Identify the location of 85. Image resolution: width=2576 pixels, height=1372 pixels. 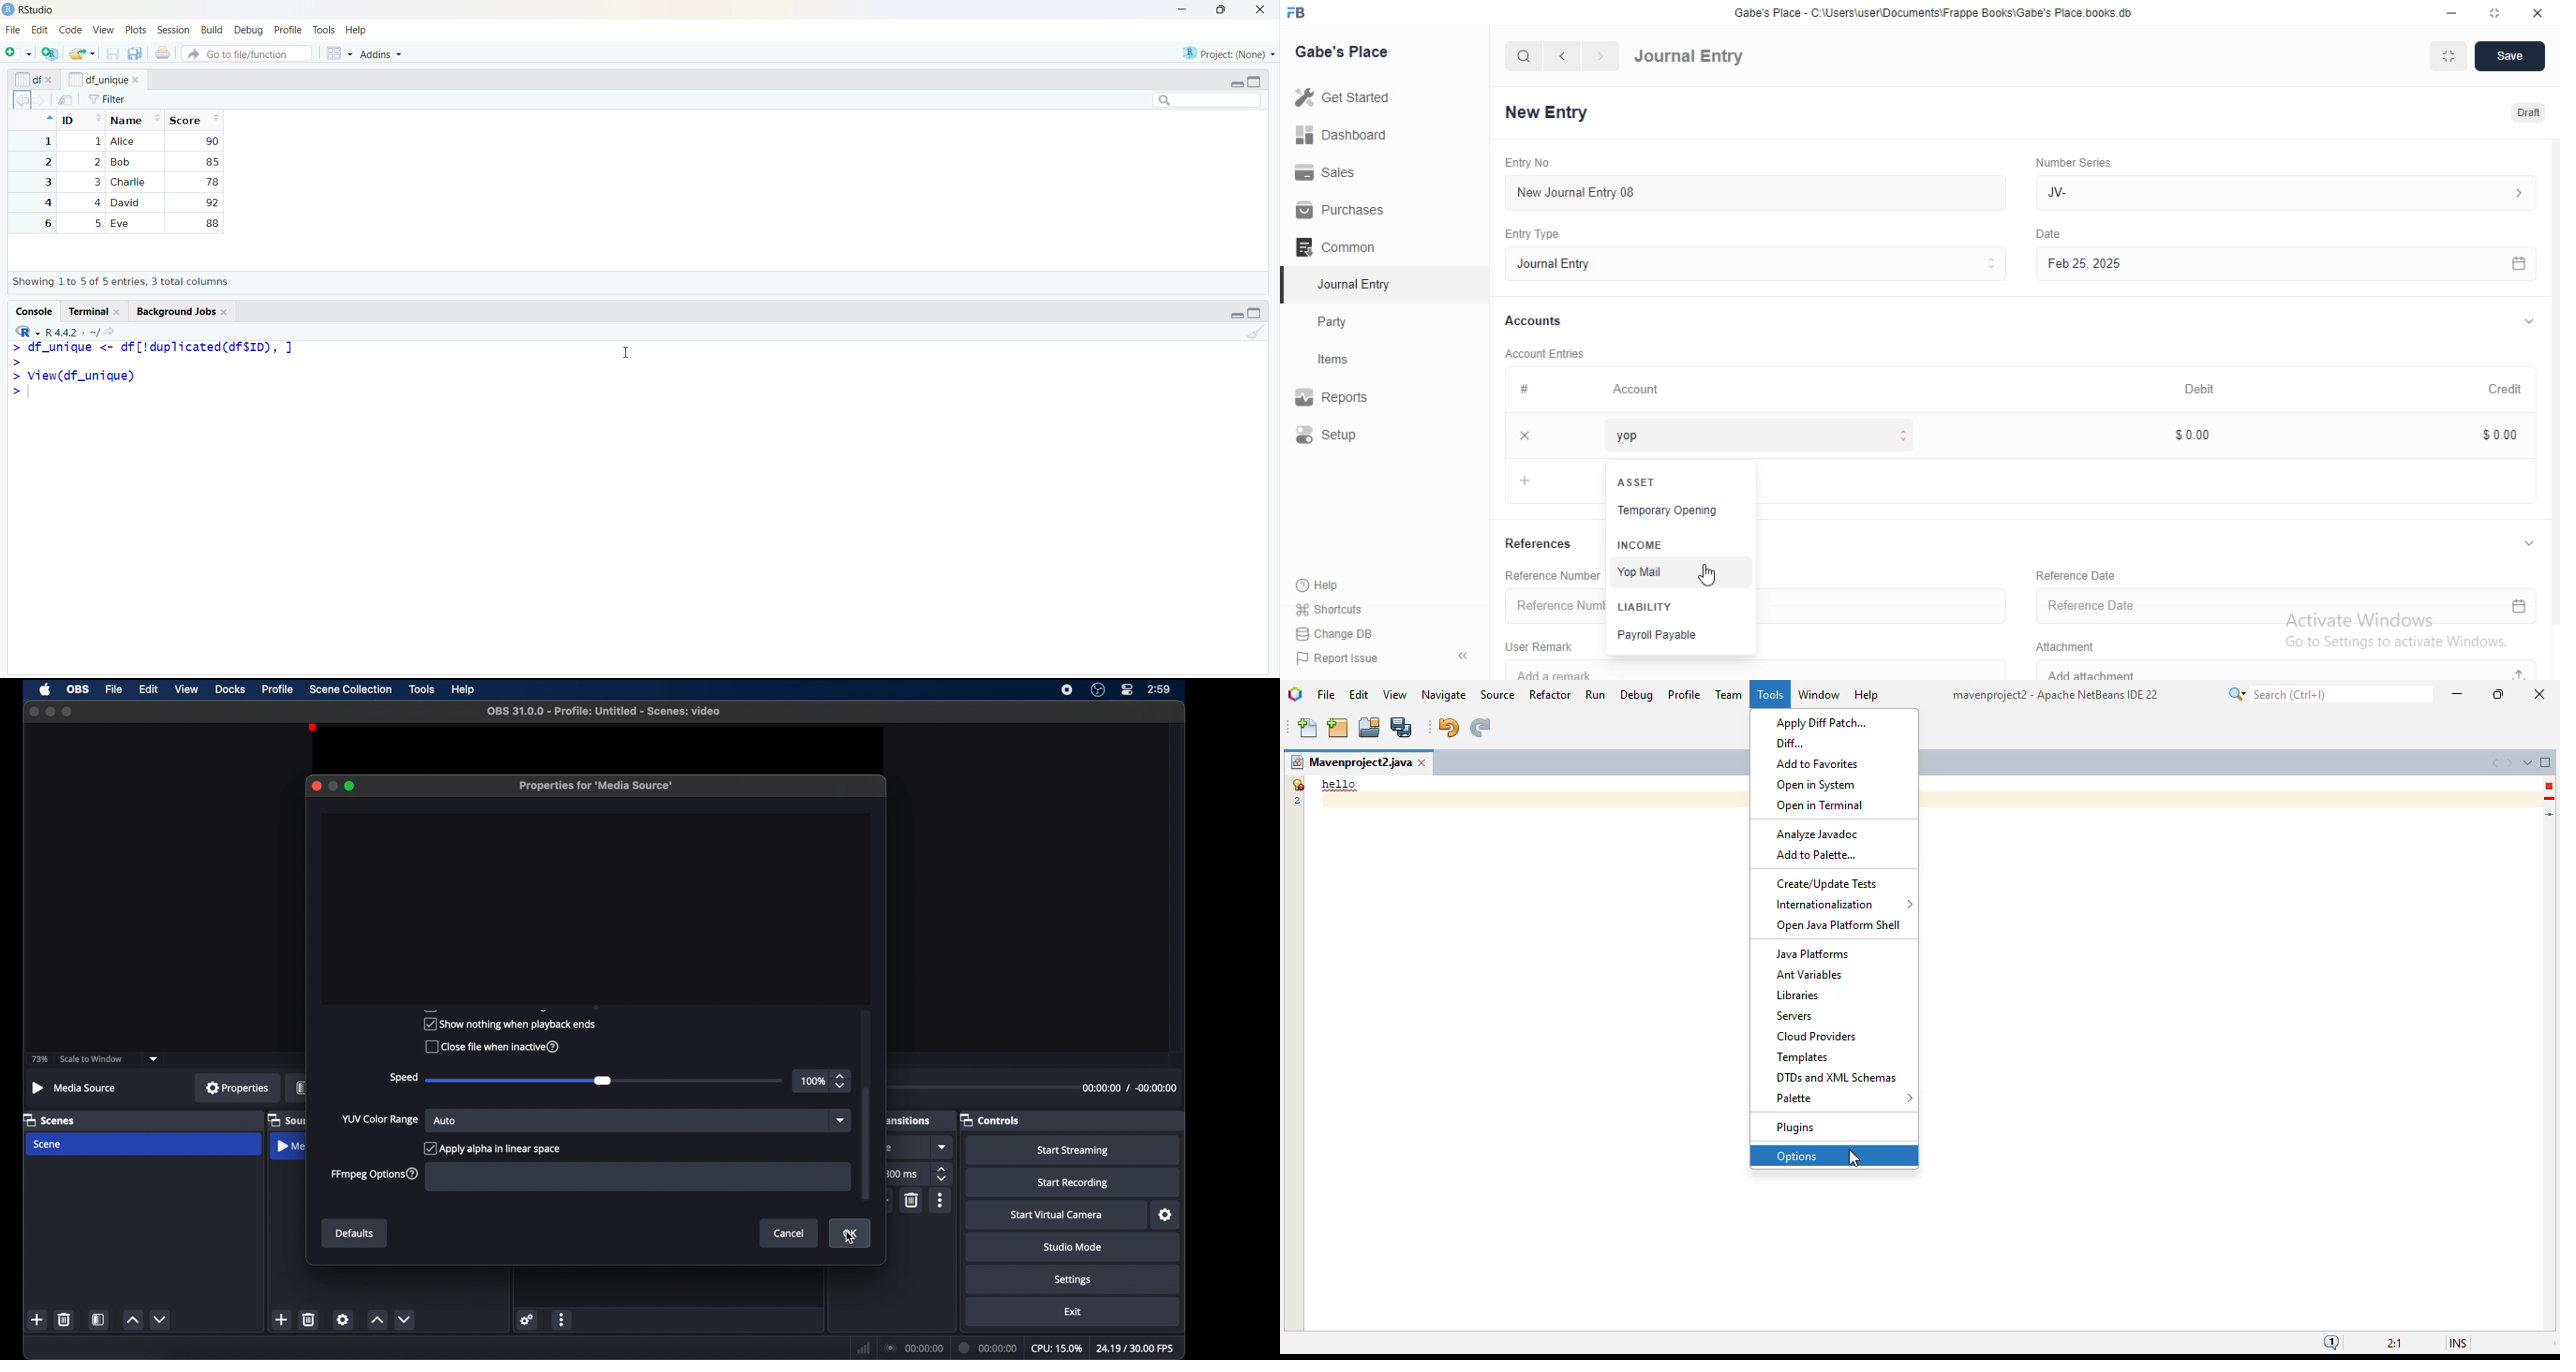
(211, 162).